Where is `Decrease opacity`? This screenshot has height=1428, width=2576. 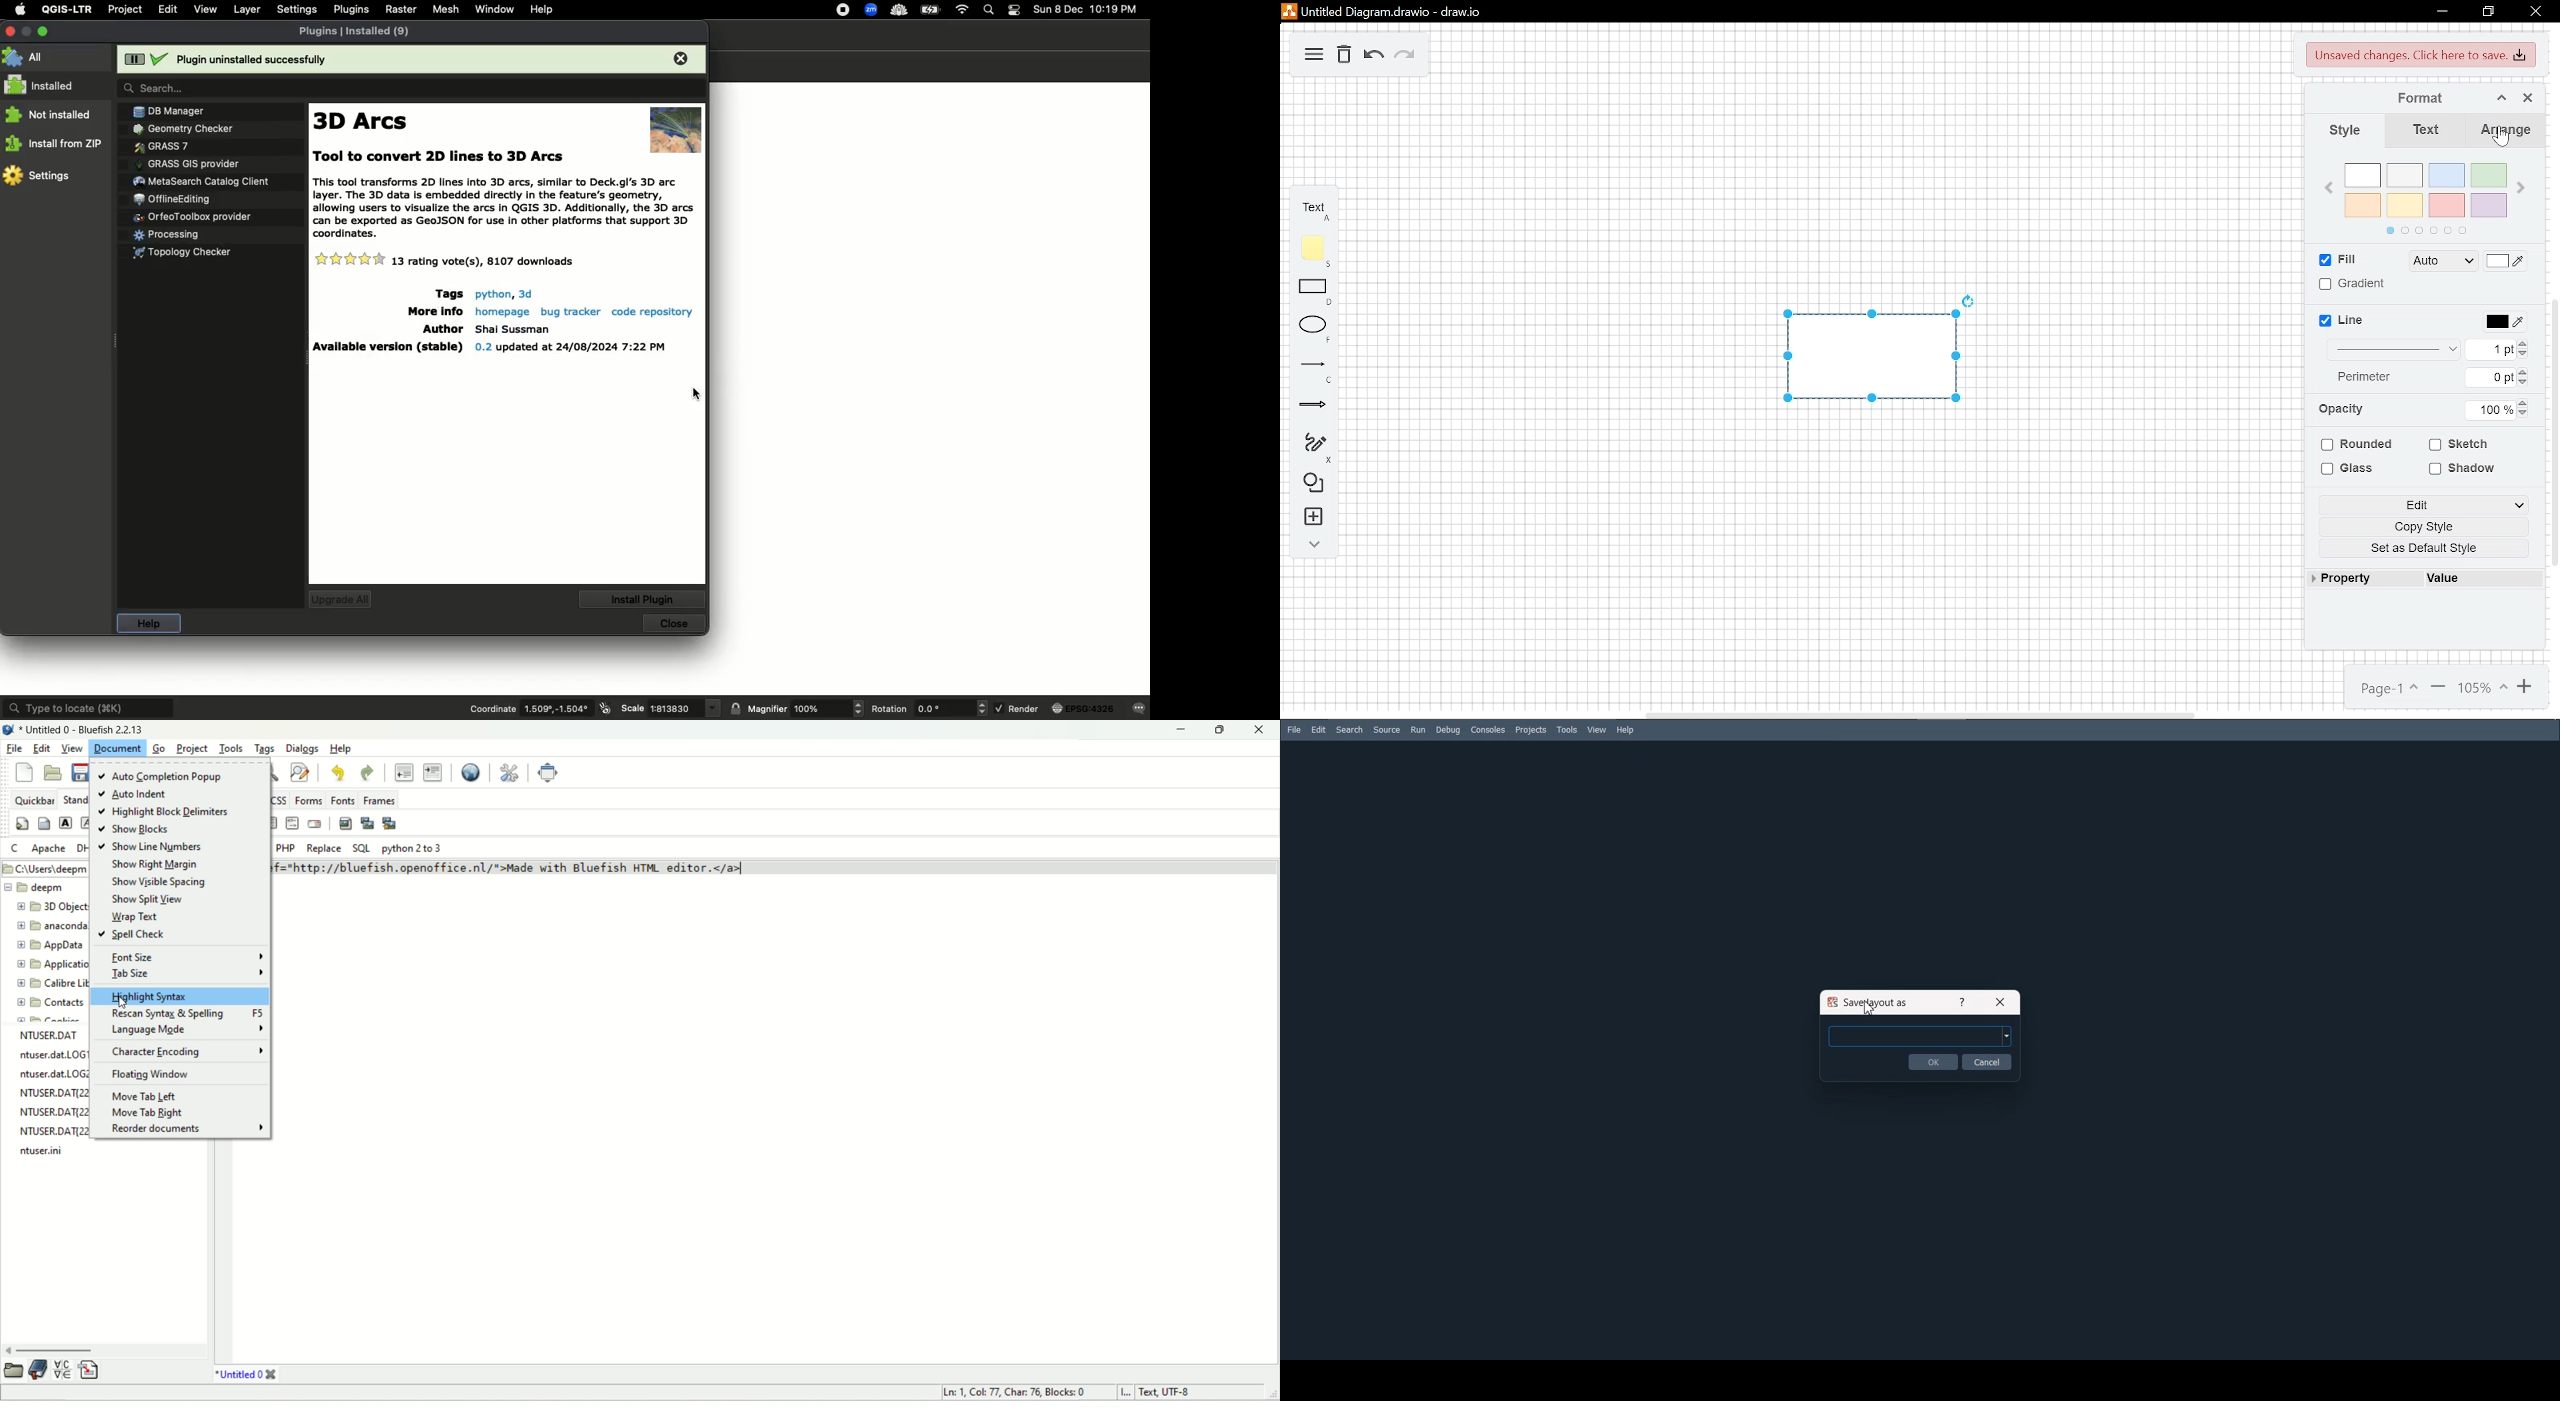 Decrease opacity is located at coordinates (2523, 413).